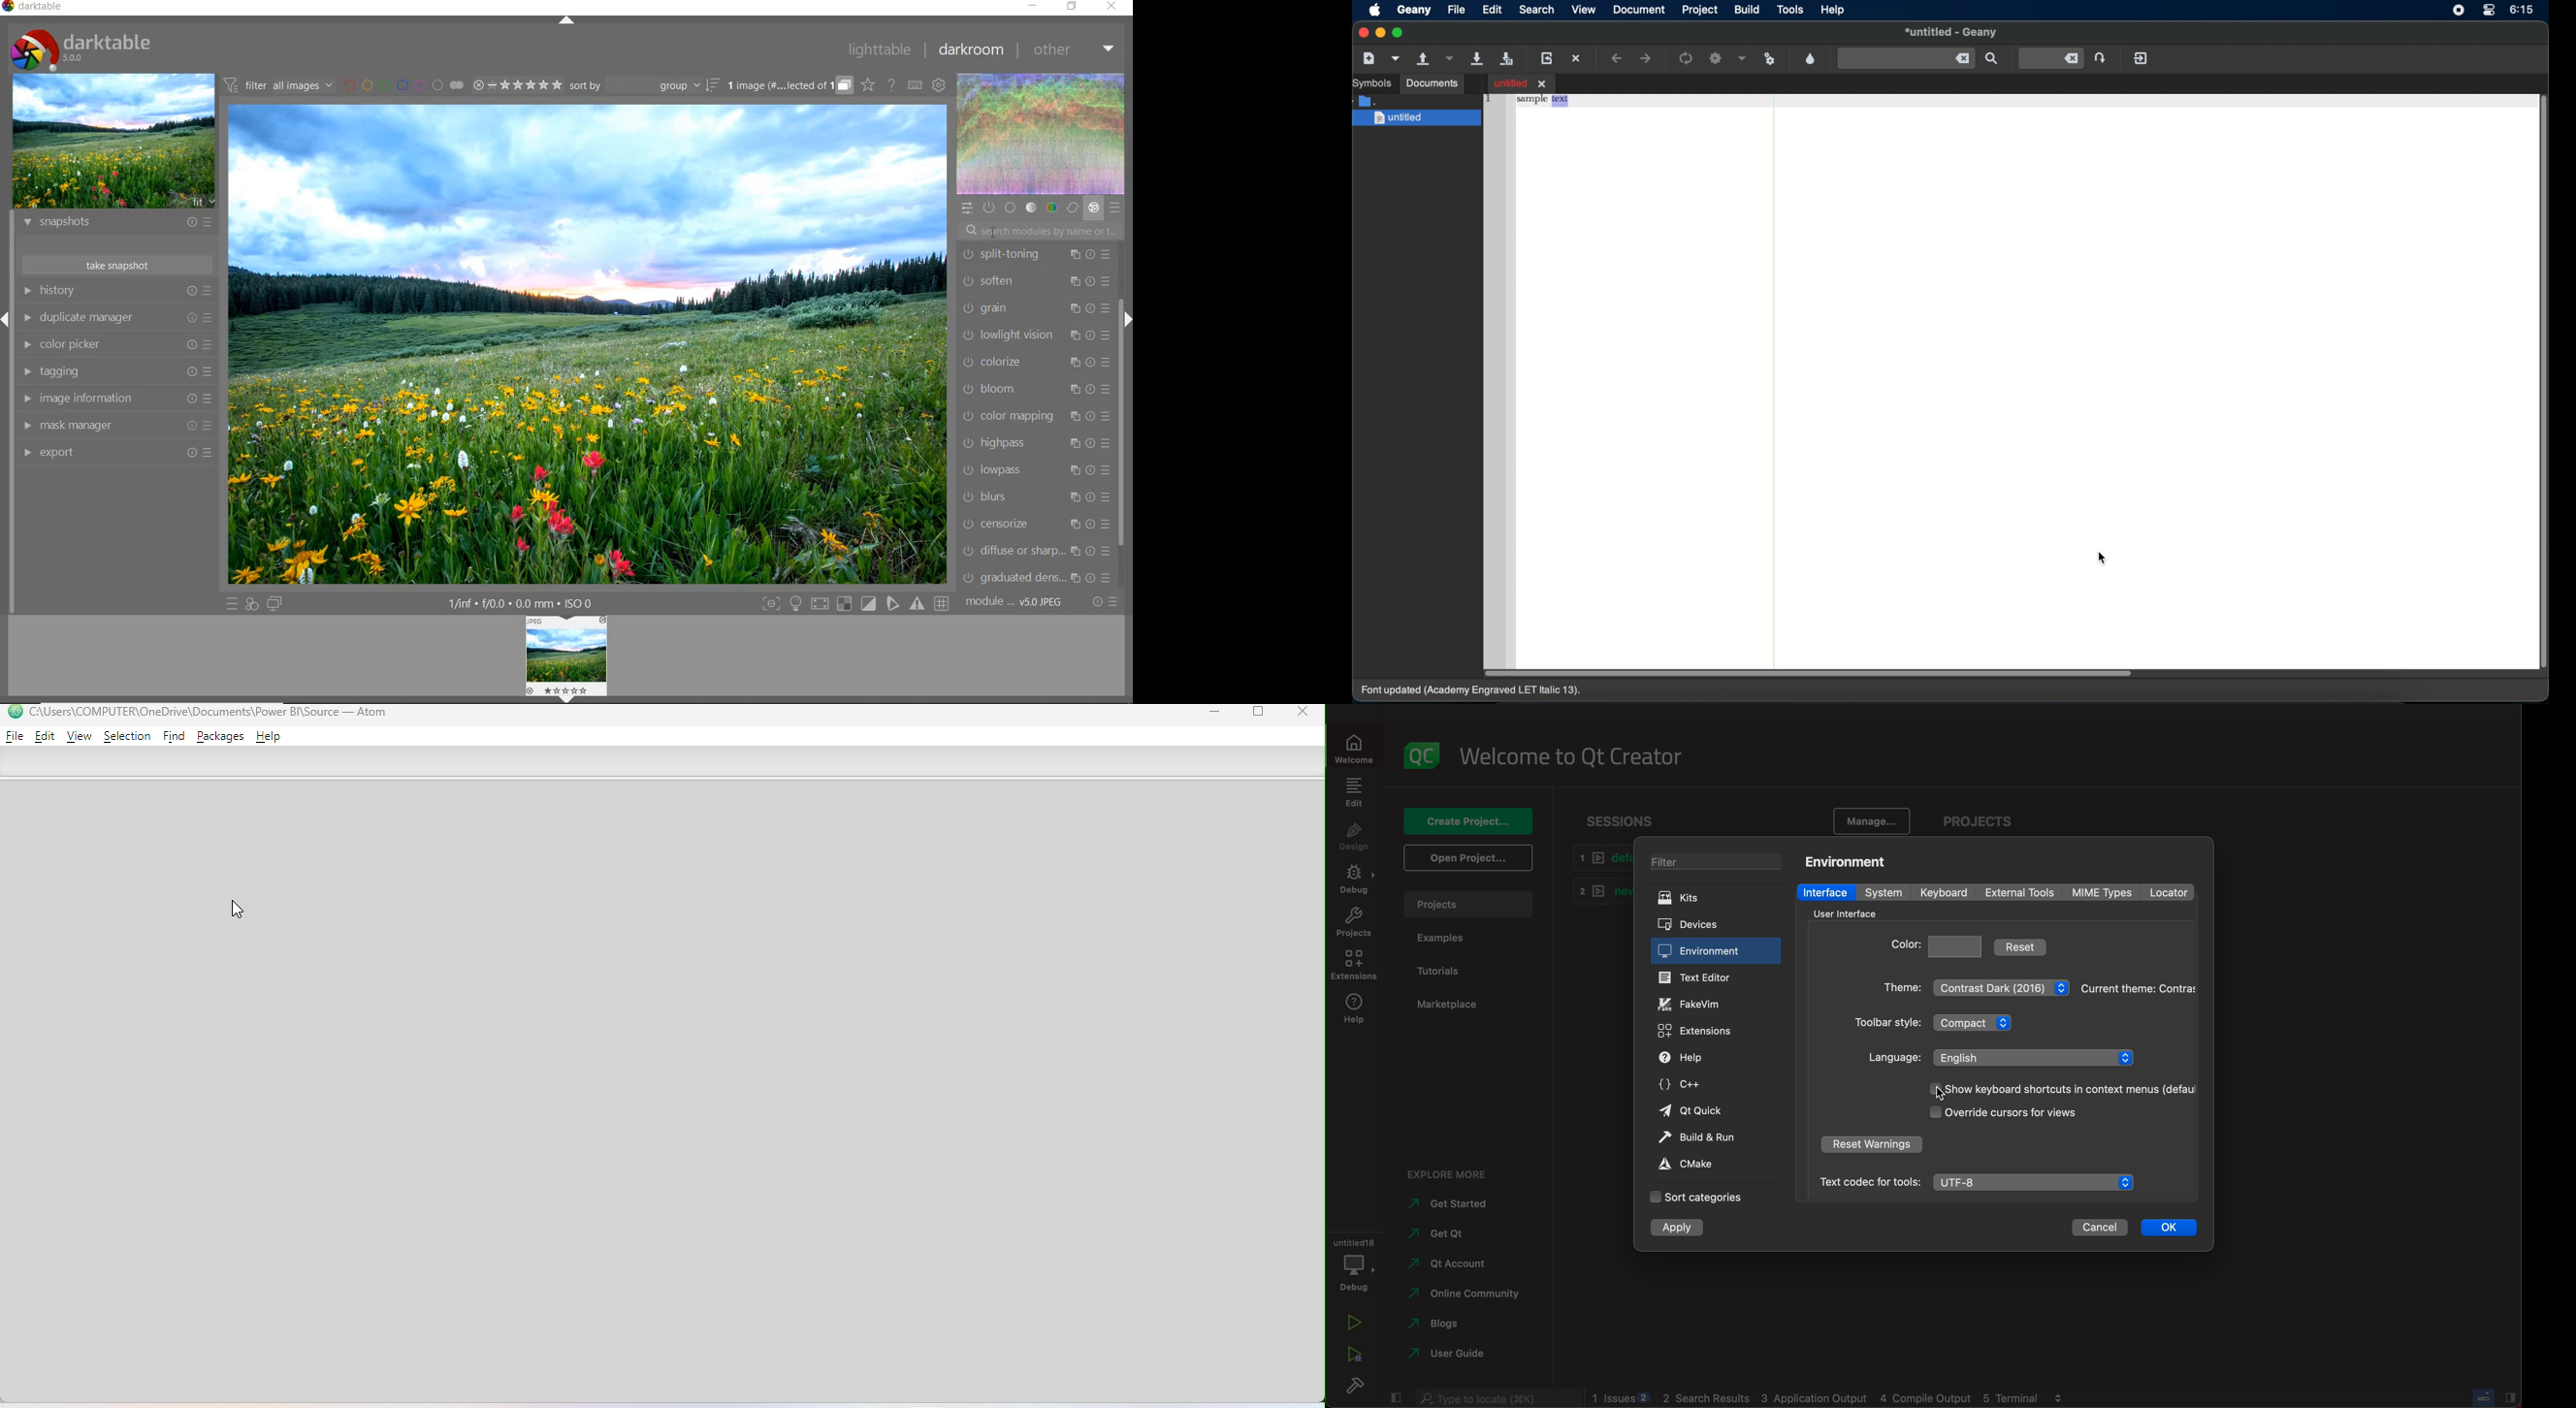 The width and height of the screenshot is (2576, 1428). I want to click on locator, so click(2173, 891).